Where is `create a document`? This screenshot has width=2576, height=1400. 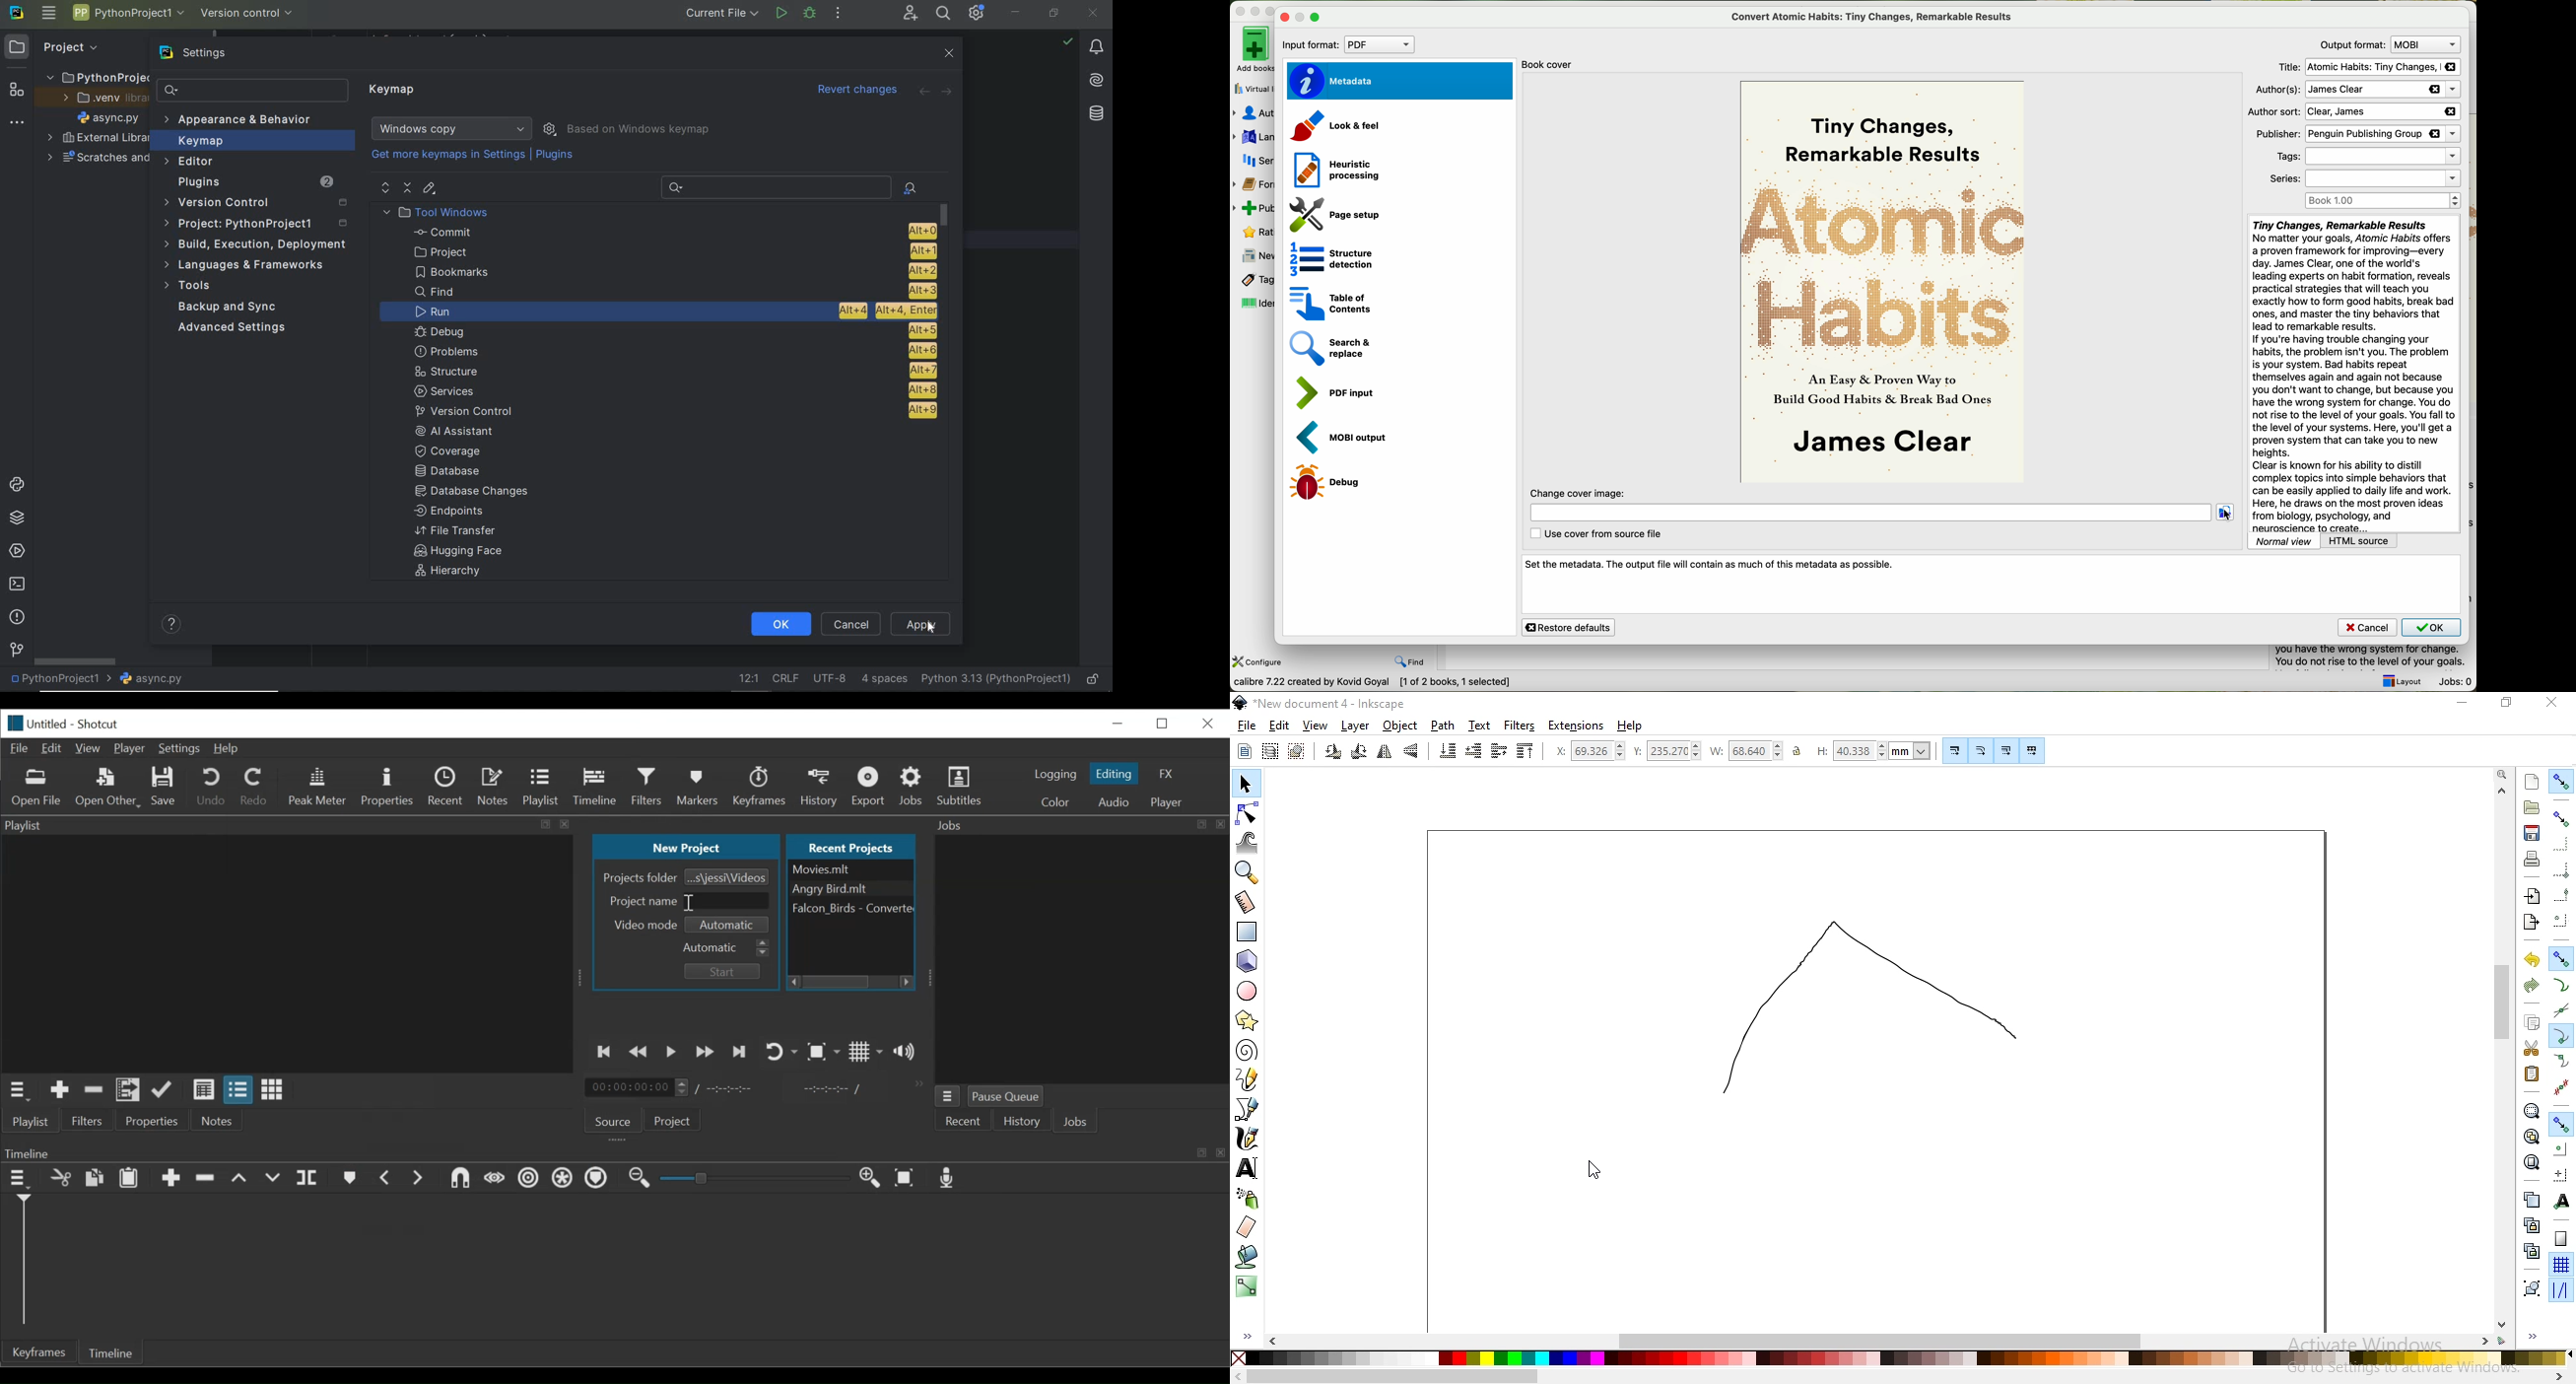
create a document is located at coordinates (2533, 782).